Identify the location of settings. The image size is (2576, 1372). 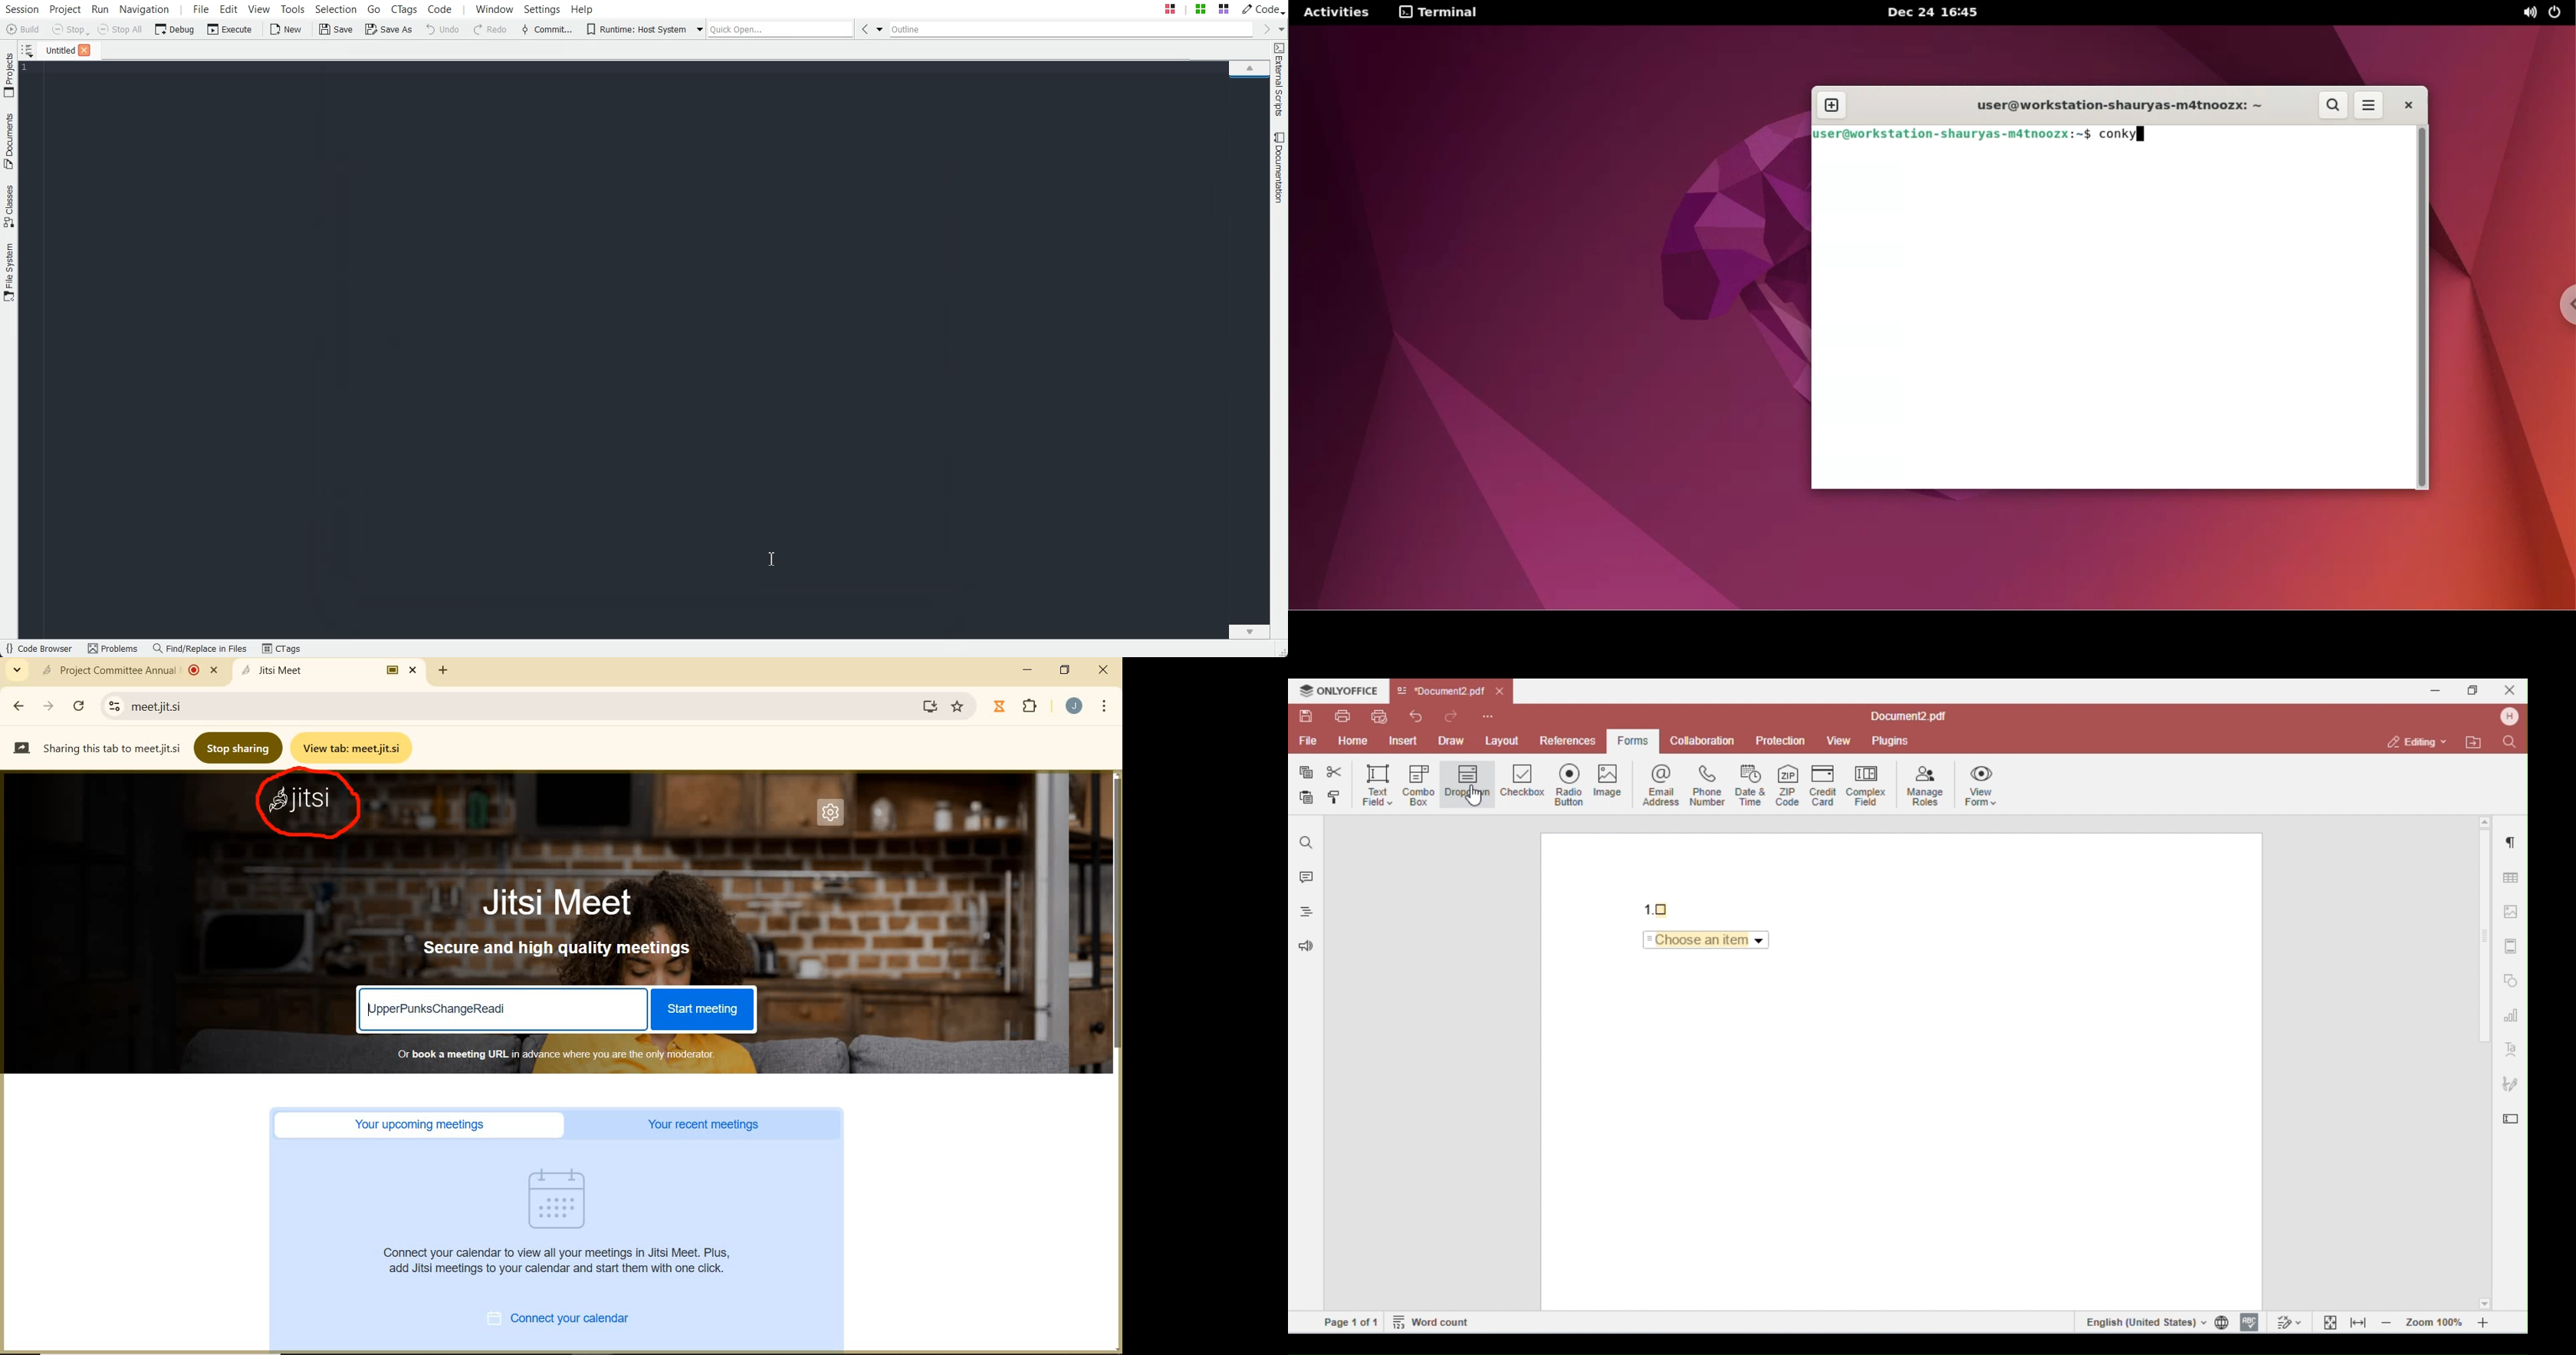
(112, 706).